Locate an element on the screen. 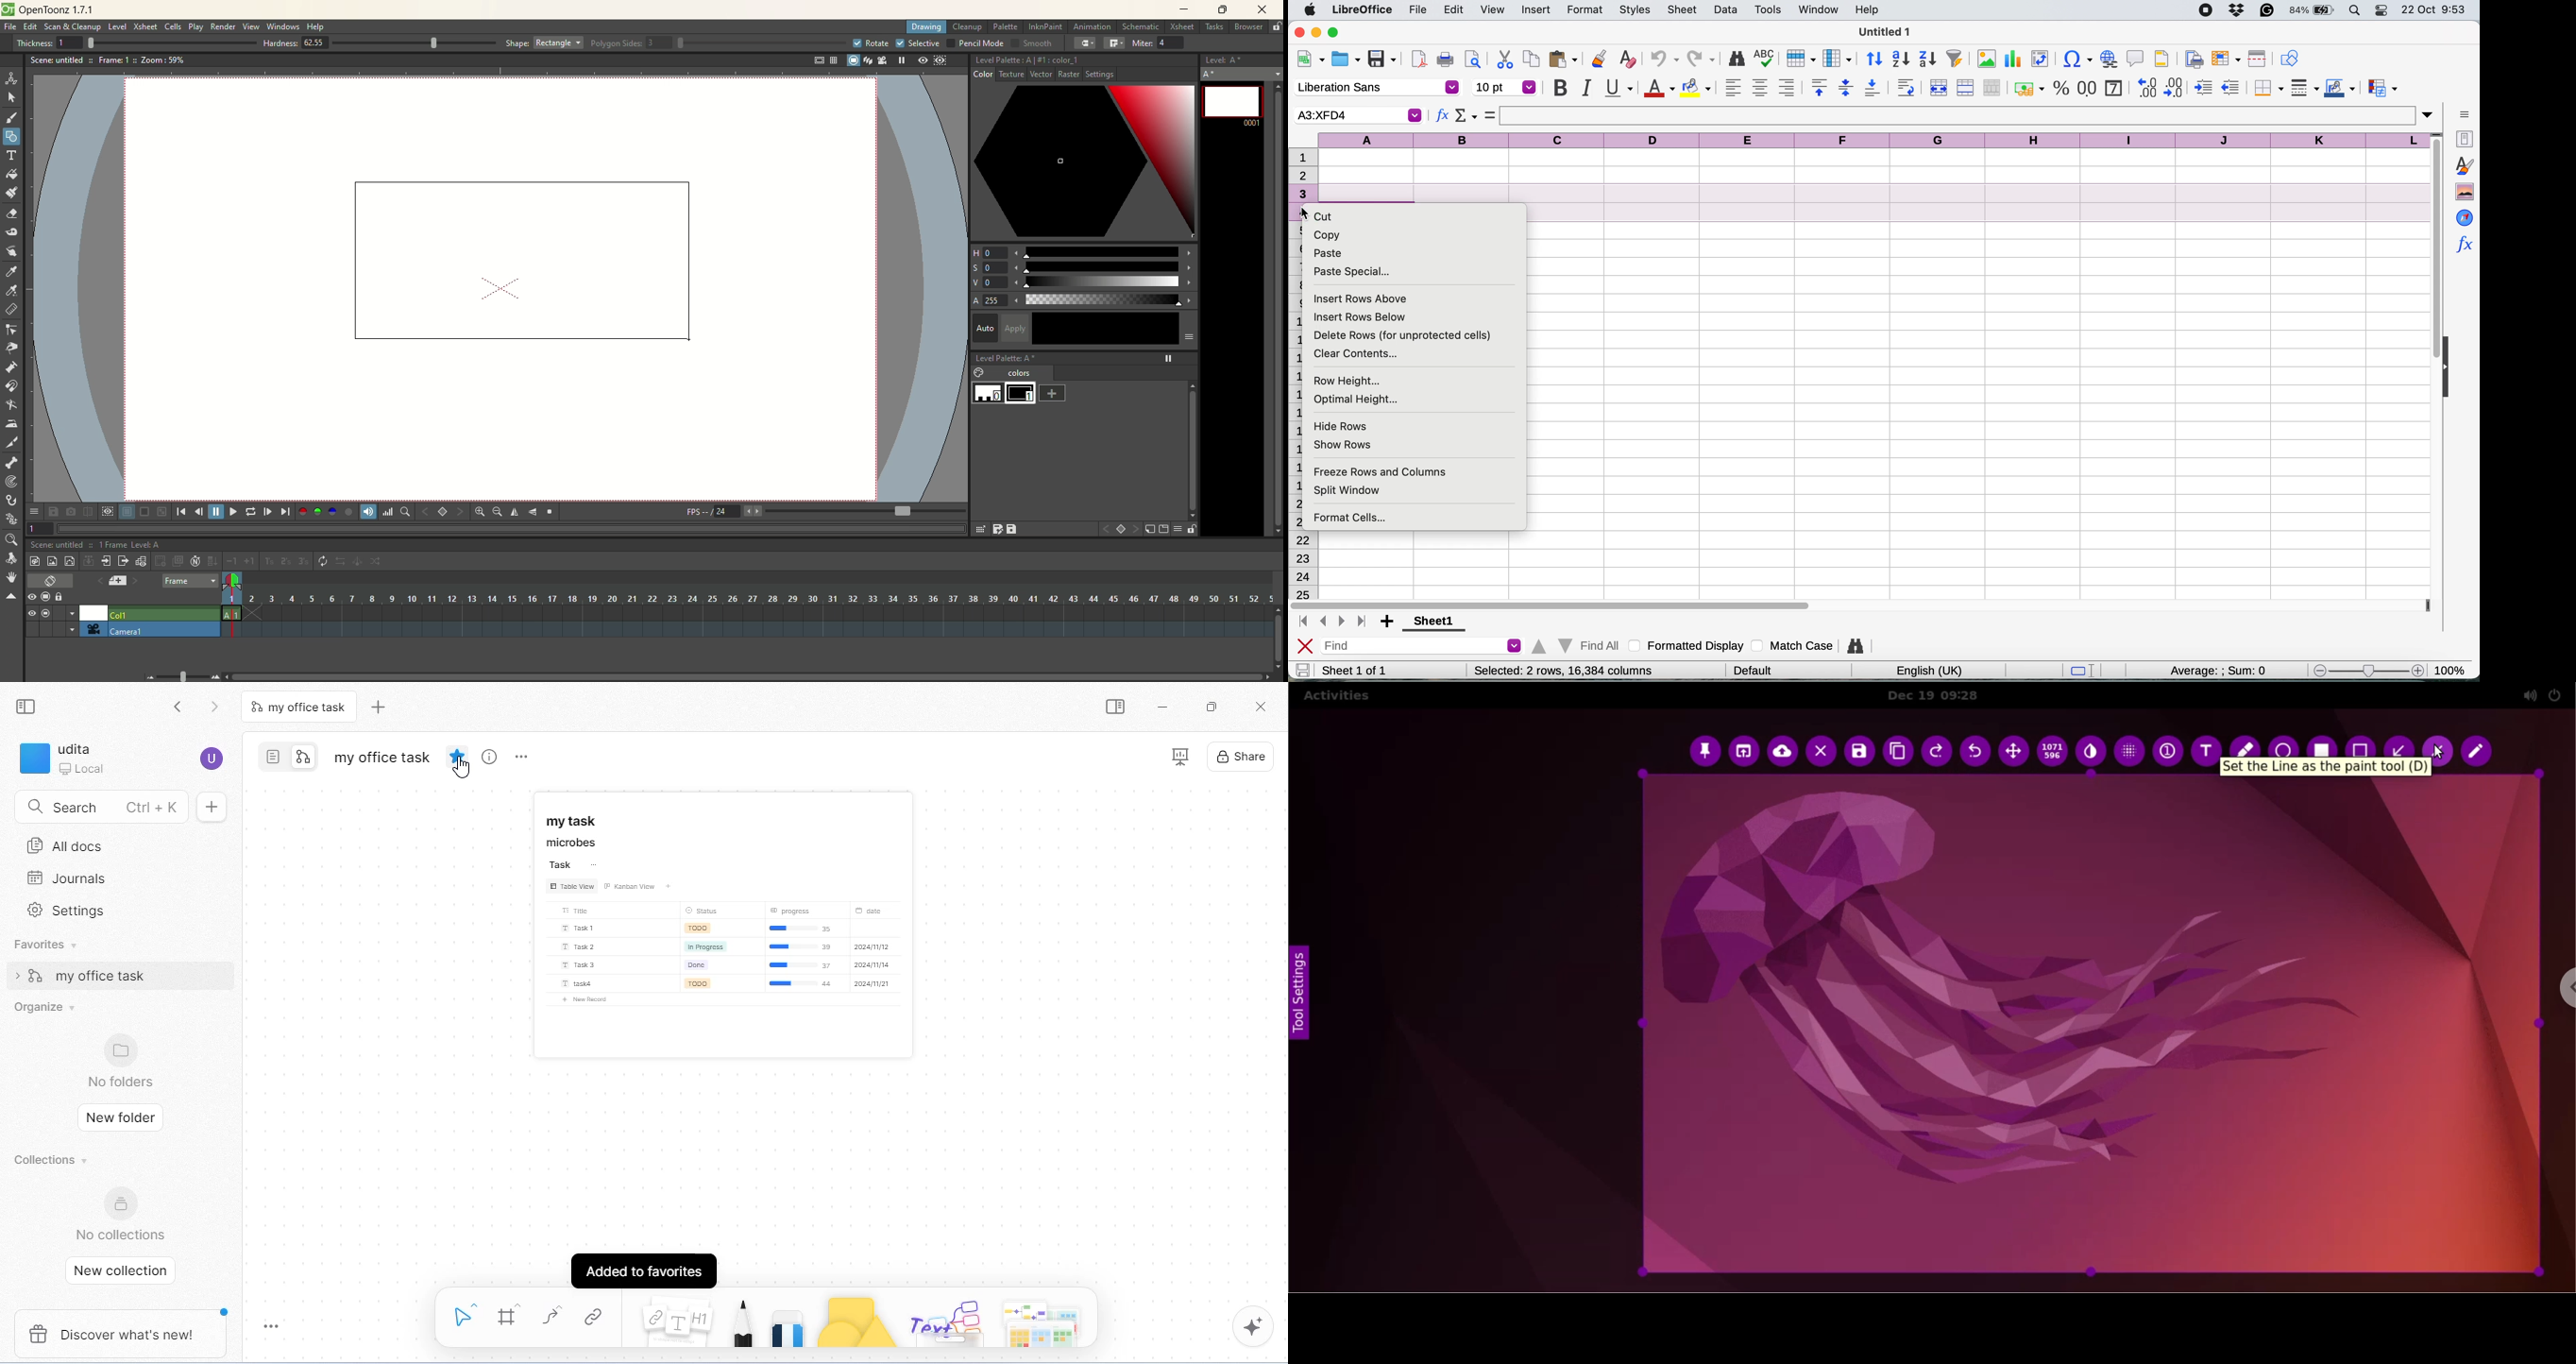 This screenshot has height=1372, width=2576. hand is located at coordinates (11, 577).